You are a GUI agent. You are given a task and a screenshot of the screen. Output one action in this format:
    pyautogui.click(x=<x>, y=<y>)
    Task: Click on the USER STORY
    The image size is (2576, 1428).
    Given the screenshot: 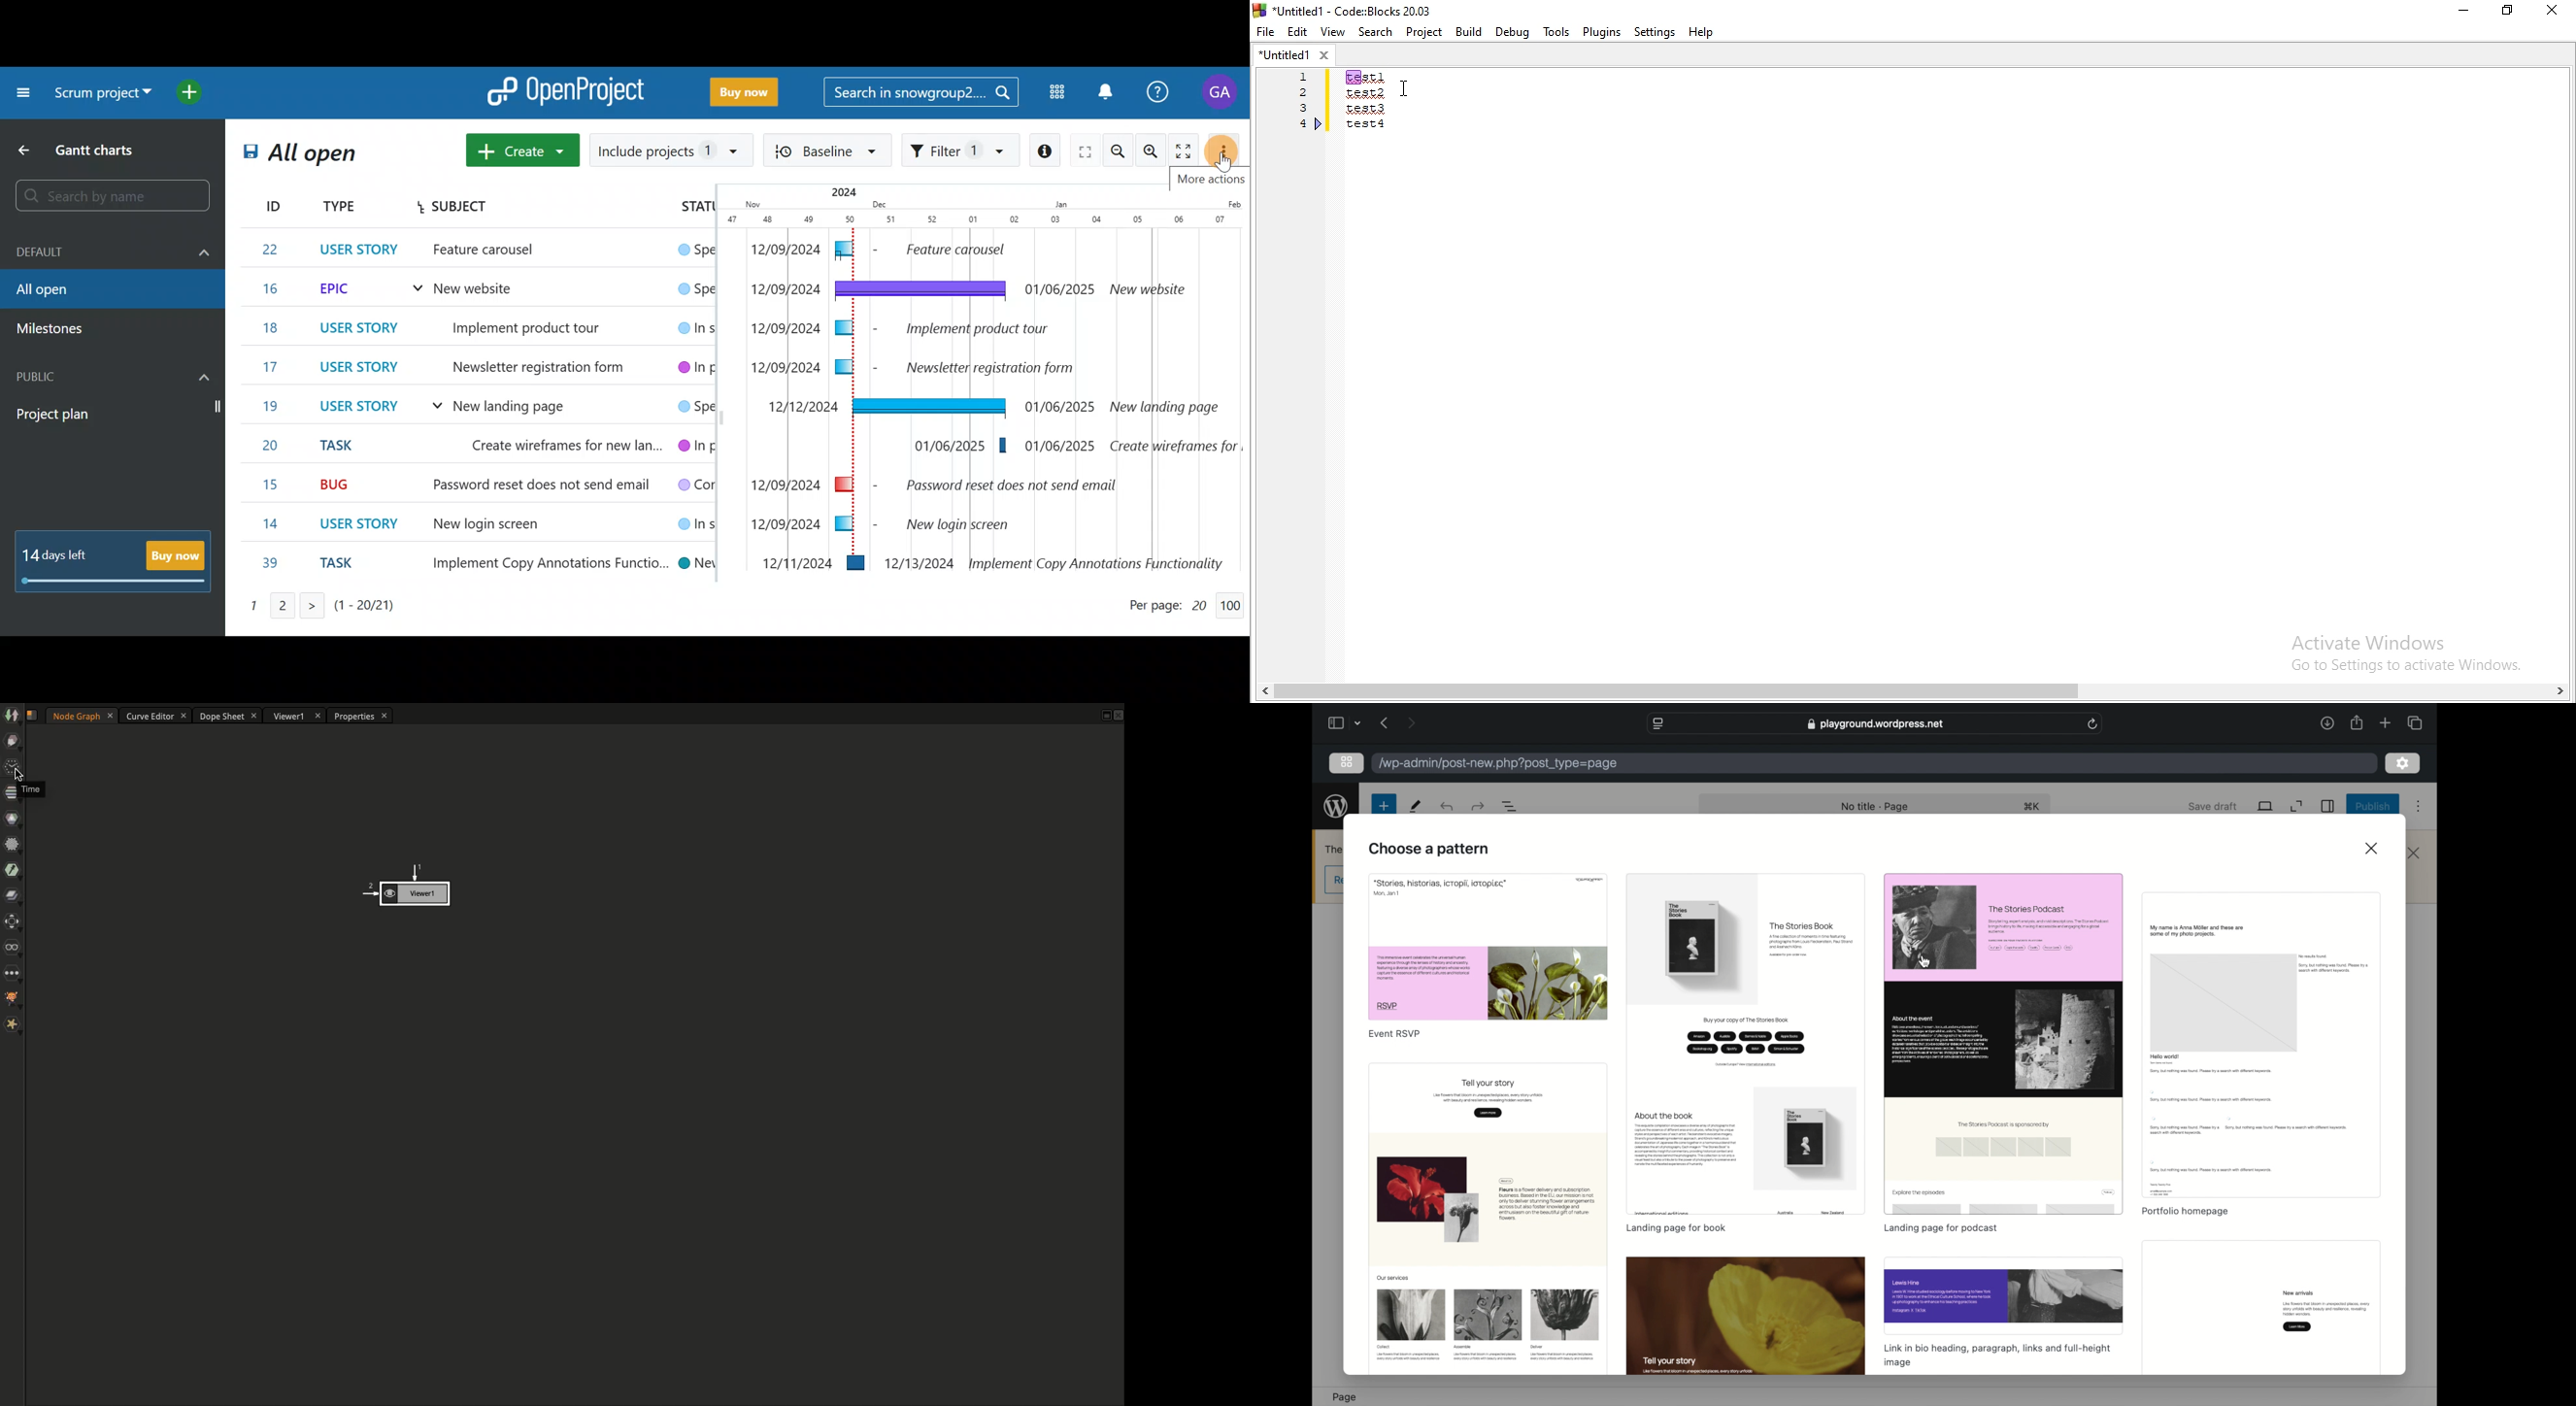 What is the action you would take?
    pyautogui.click(x=359, y=408)
    